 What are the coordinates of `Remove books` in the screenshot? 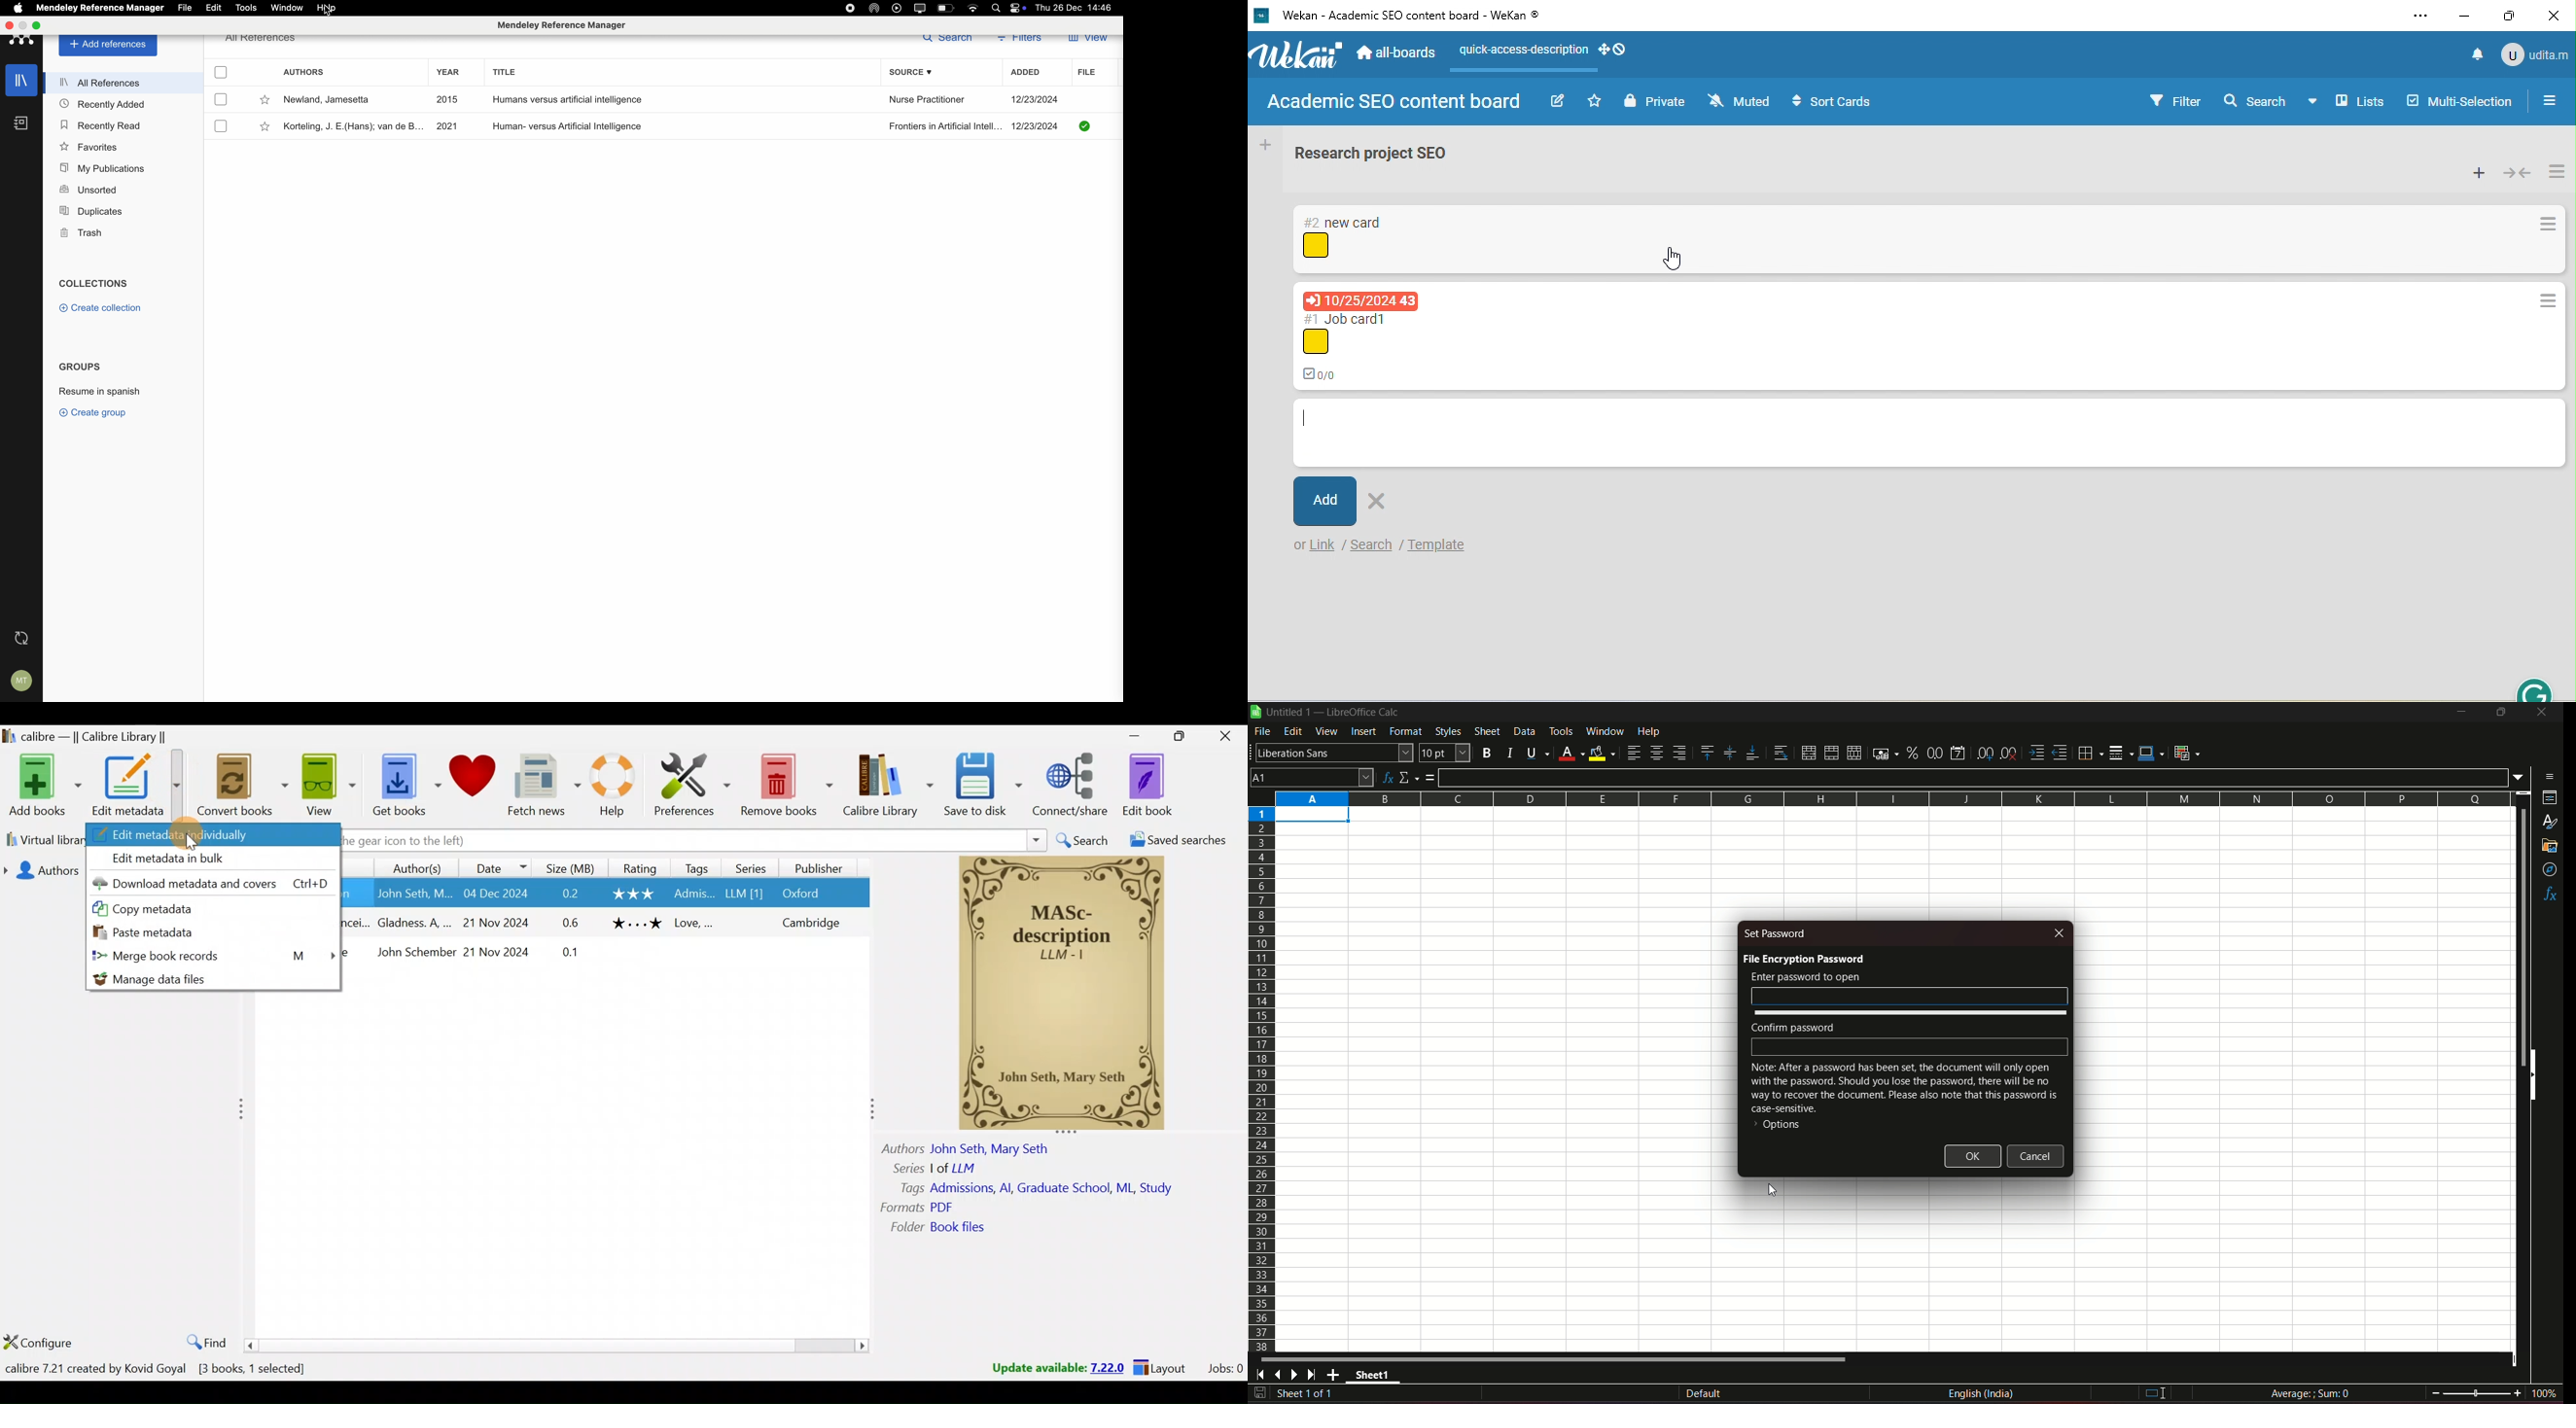 It's located at (789, 785).